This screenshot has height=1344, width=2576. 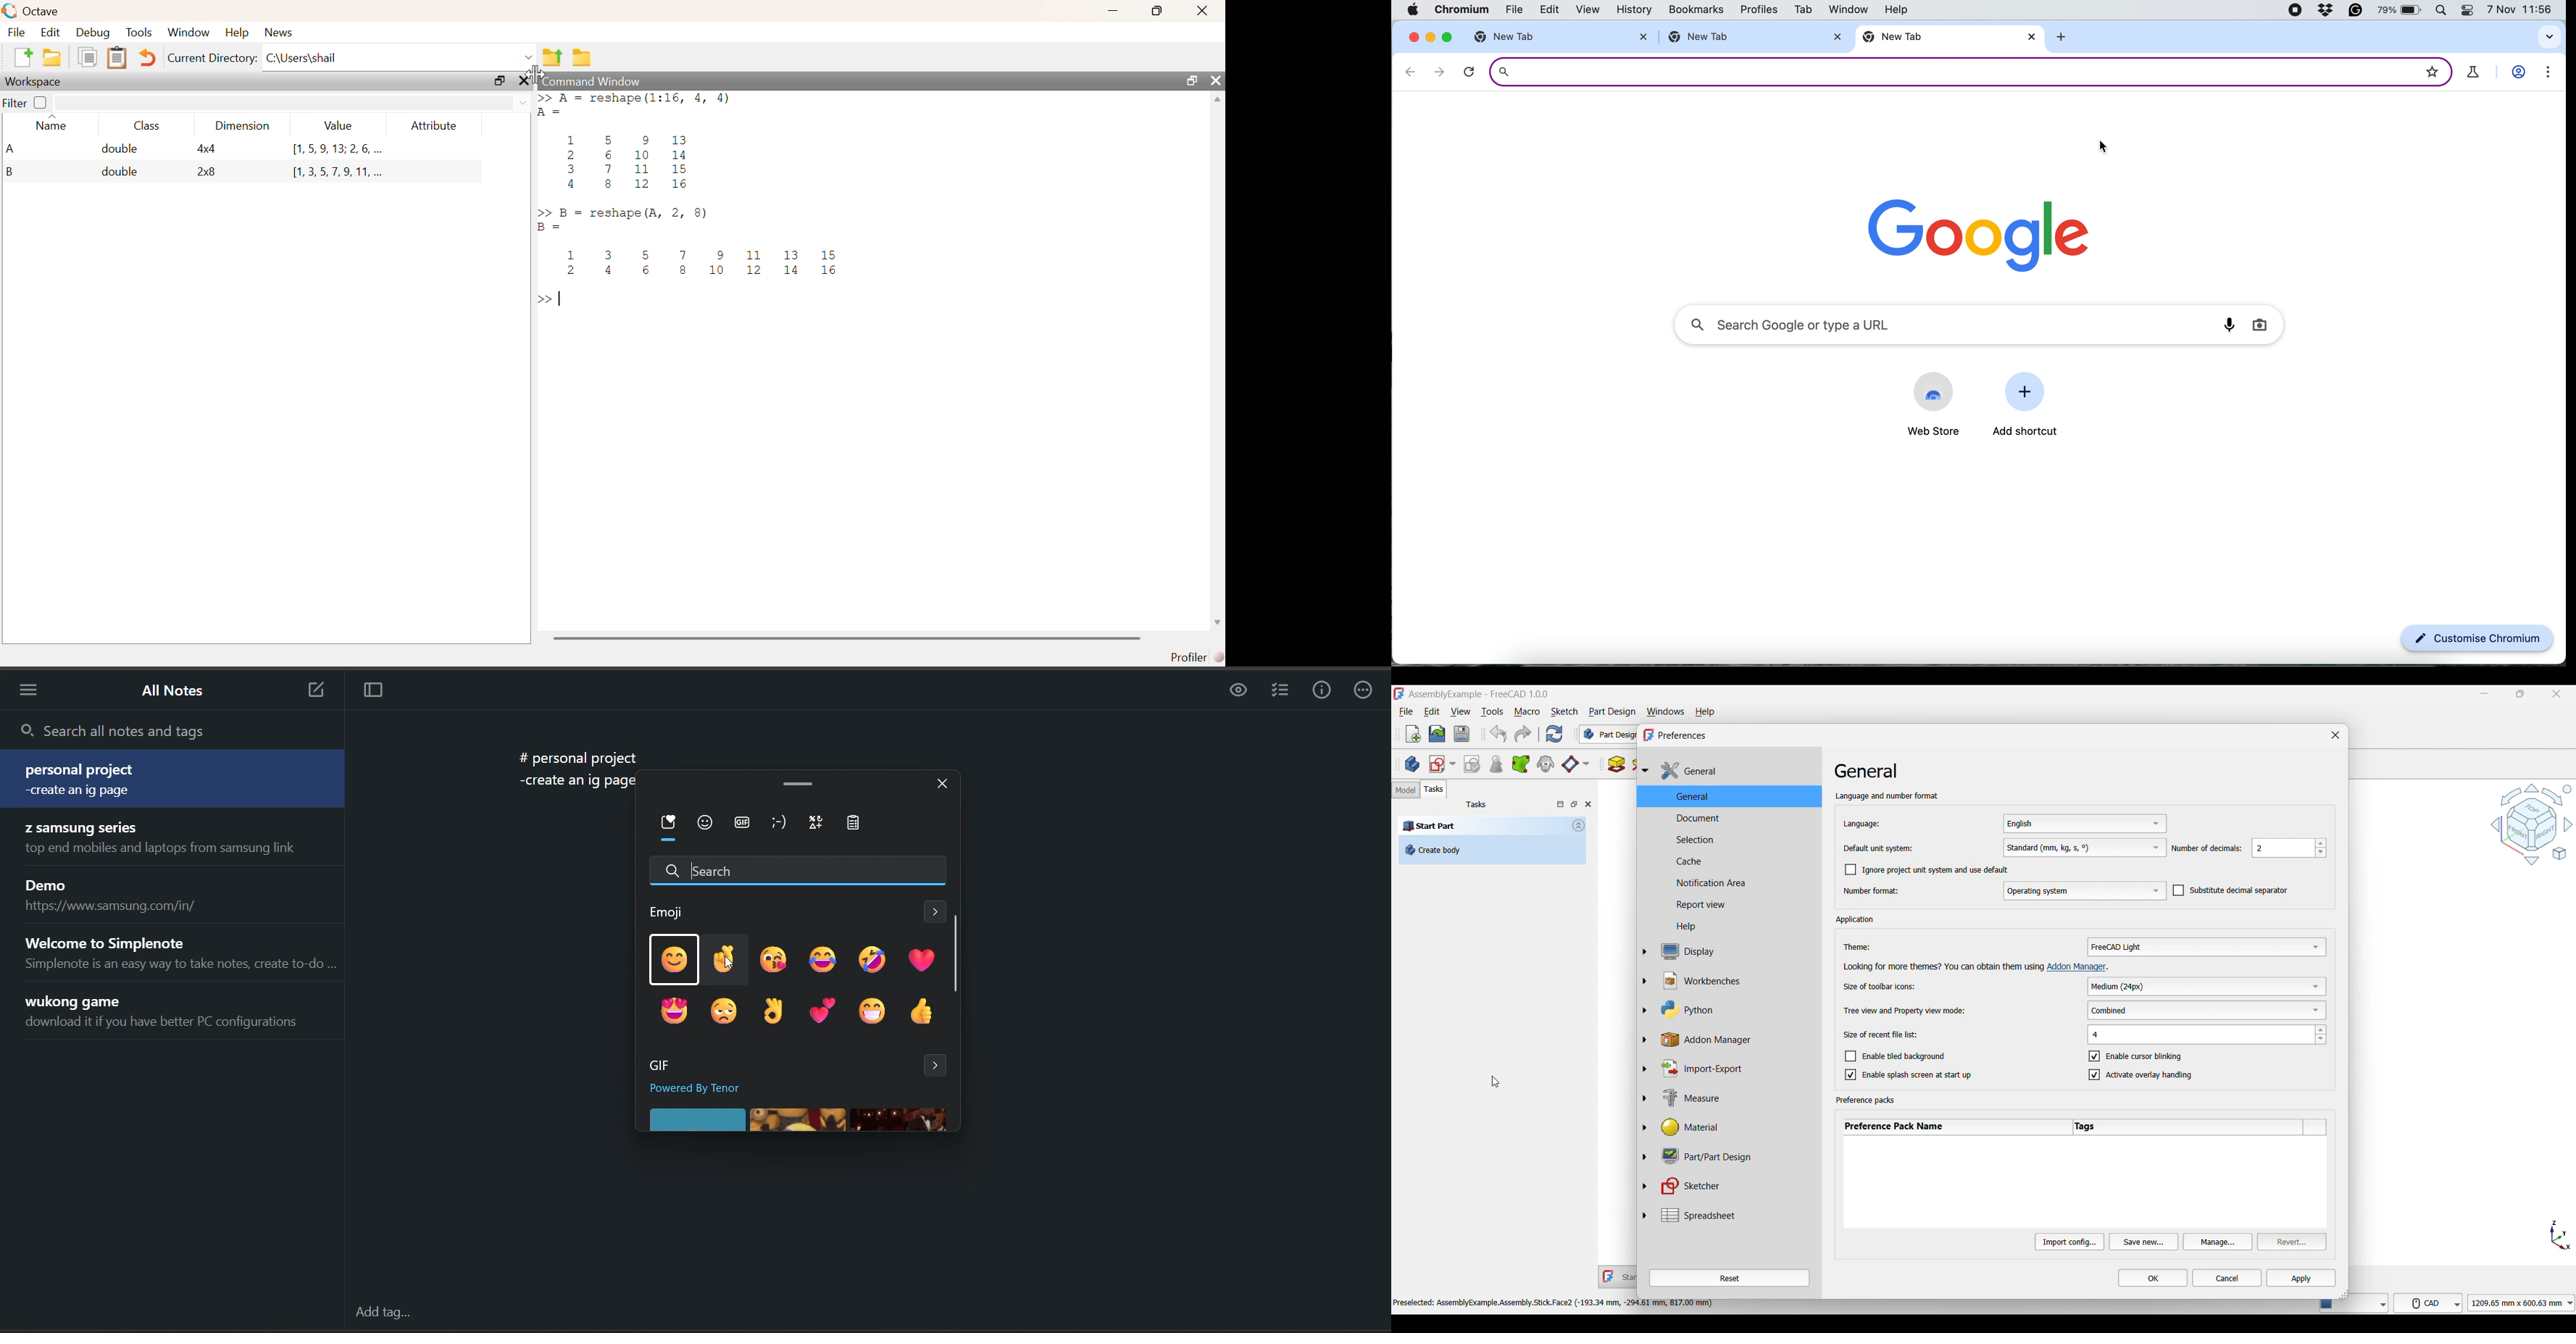 I want to click on Selection, so click(x=1734, y=839).